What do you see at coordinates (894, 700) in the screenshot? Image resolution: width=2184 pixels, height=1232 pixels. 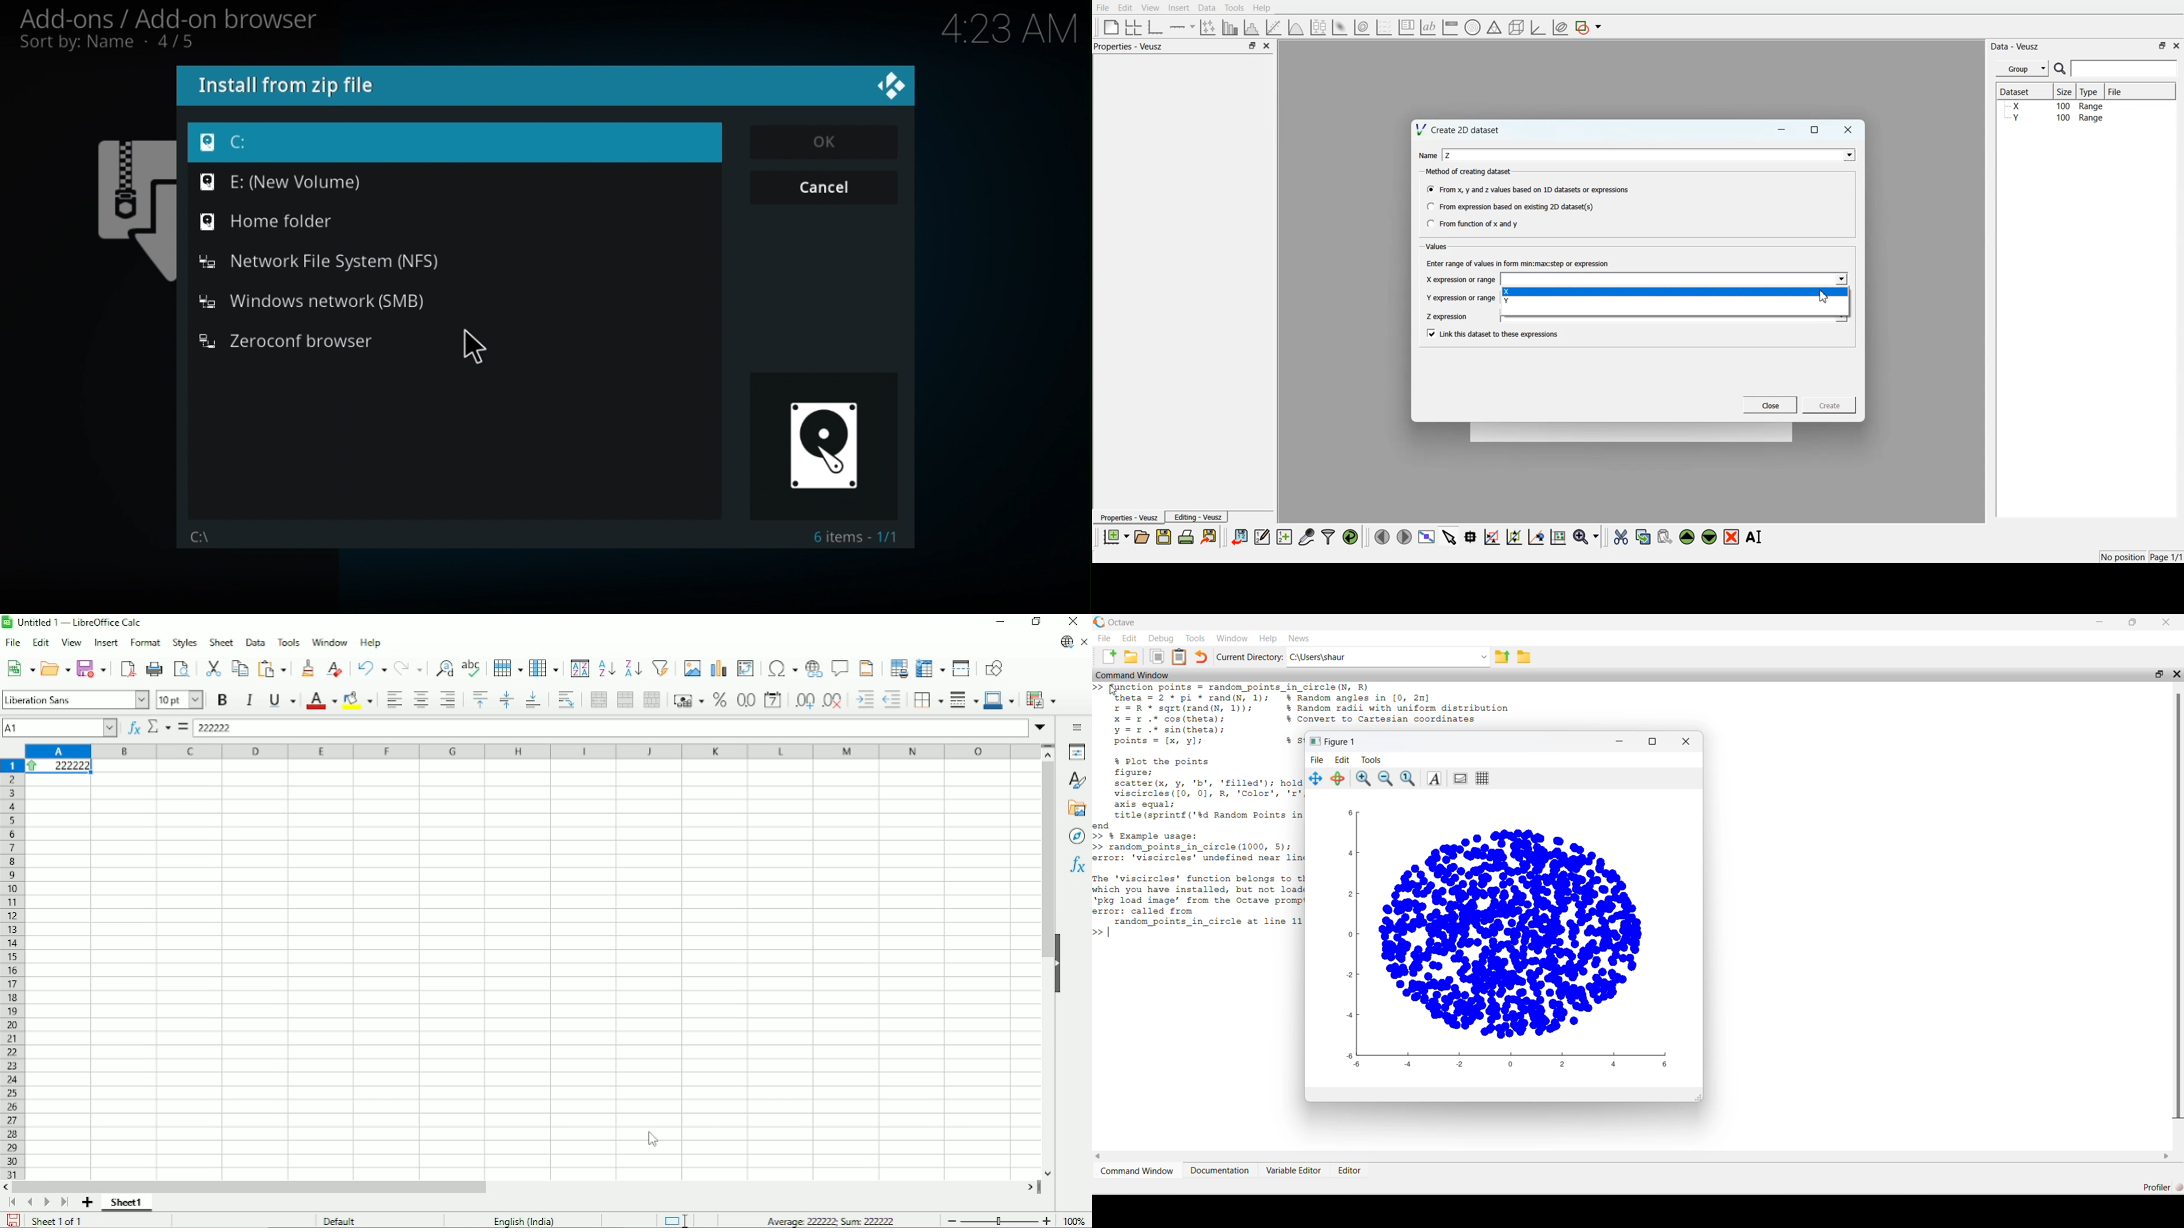 I see `Decrease indent` at bounding box center [894, 700].